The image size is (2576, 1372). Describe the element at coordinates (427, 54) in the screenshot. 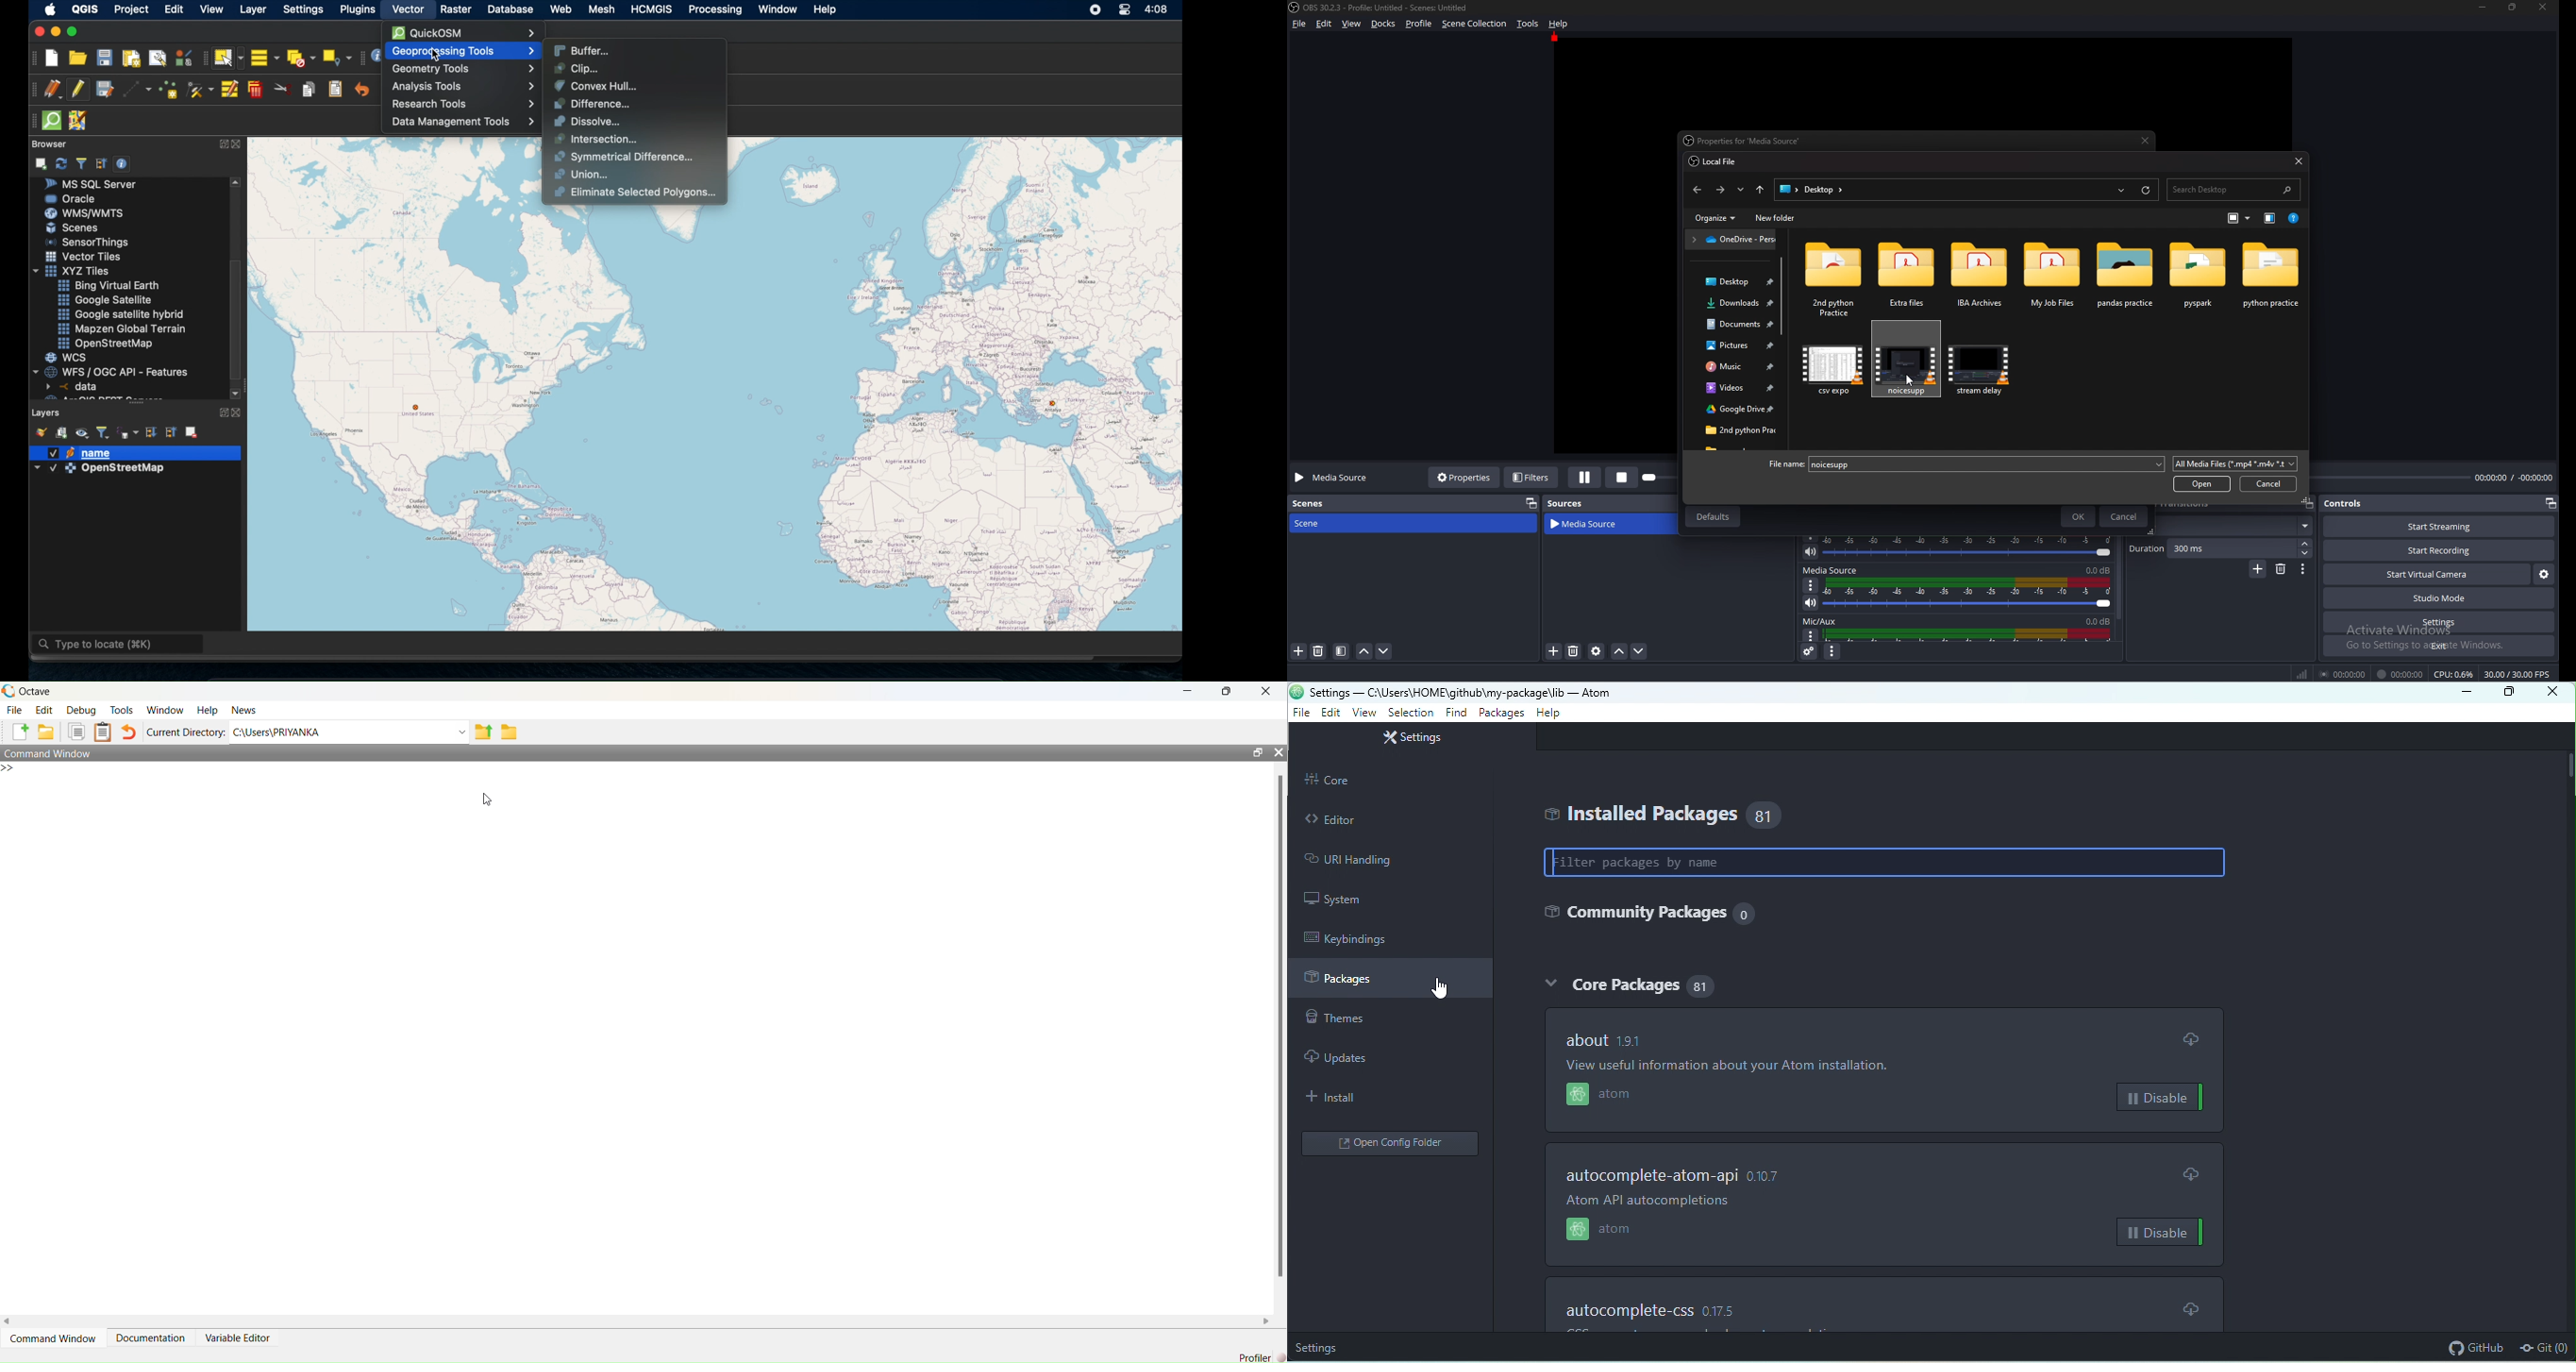

I see `cursor` at that location.